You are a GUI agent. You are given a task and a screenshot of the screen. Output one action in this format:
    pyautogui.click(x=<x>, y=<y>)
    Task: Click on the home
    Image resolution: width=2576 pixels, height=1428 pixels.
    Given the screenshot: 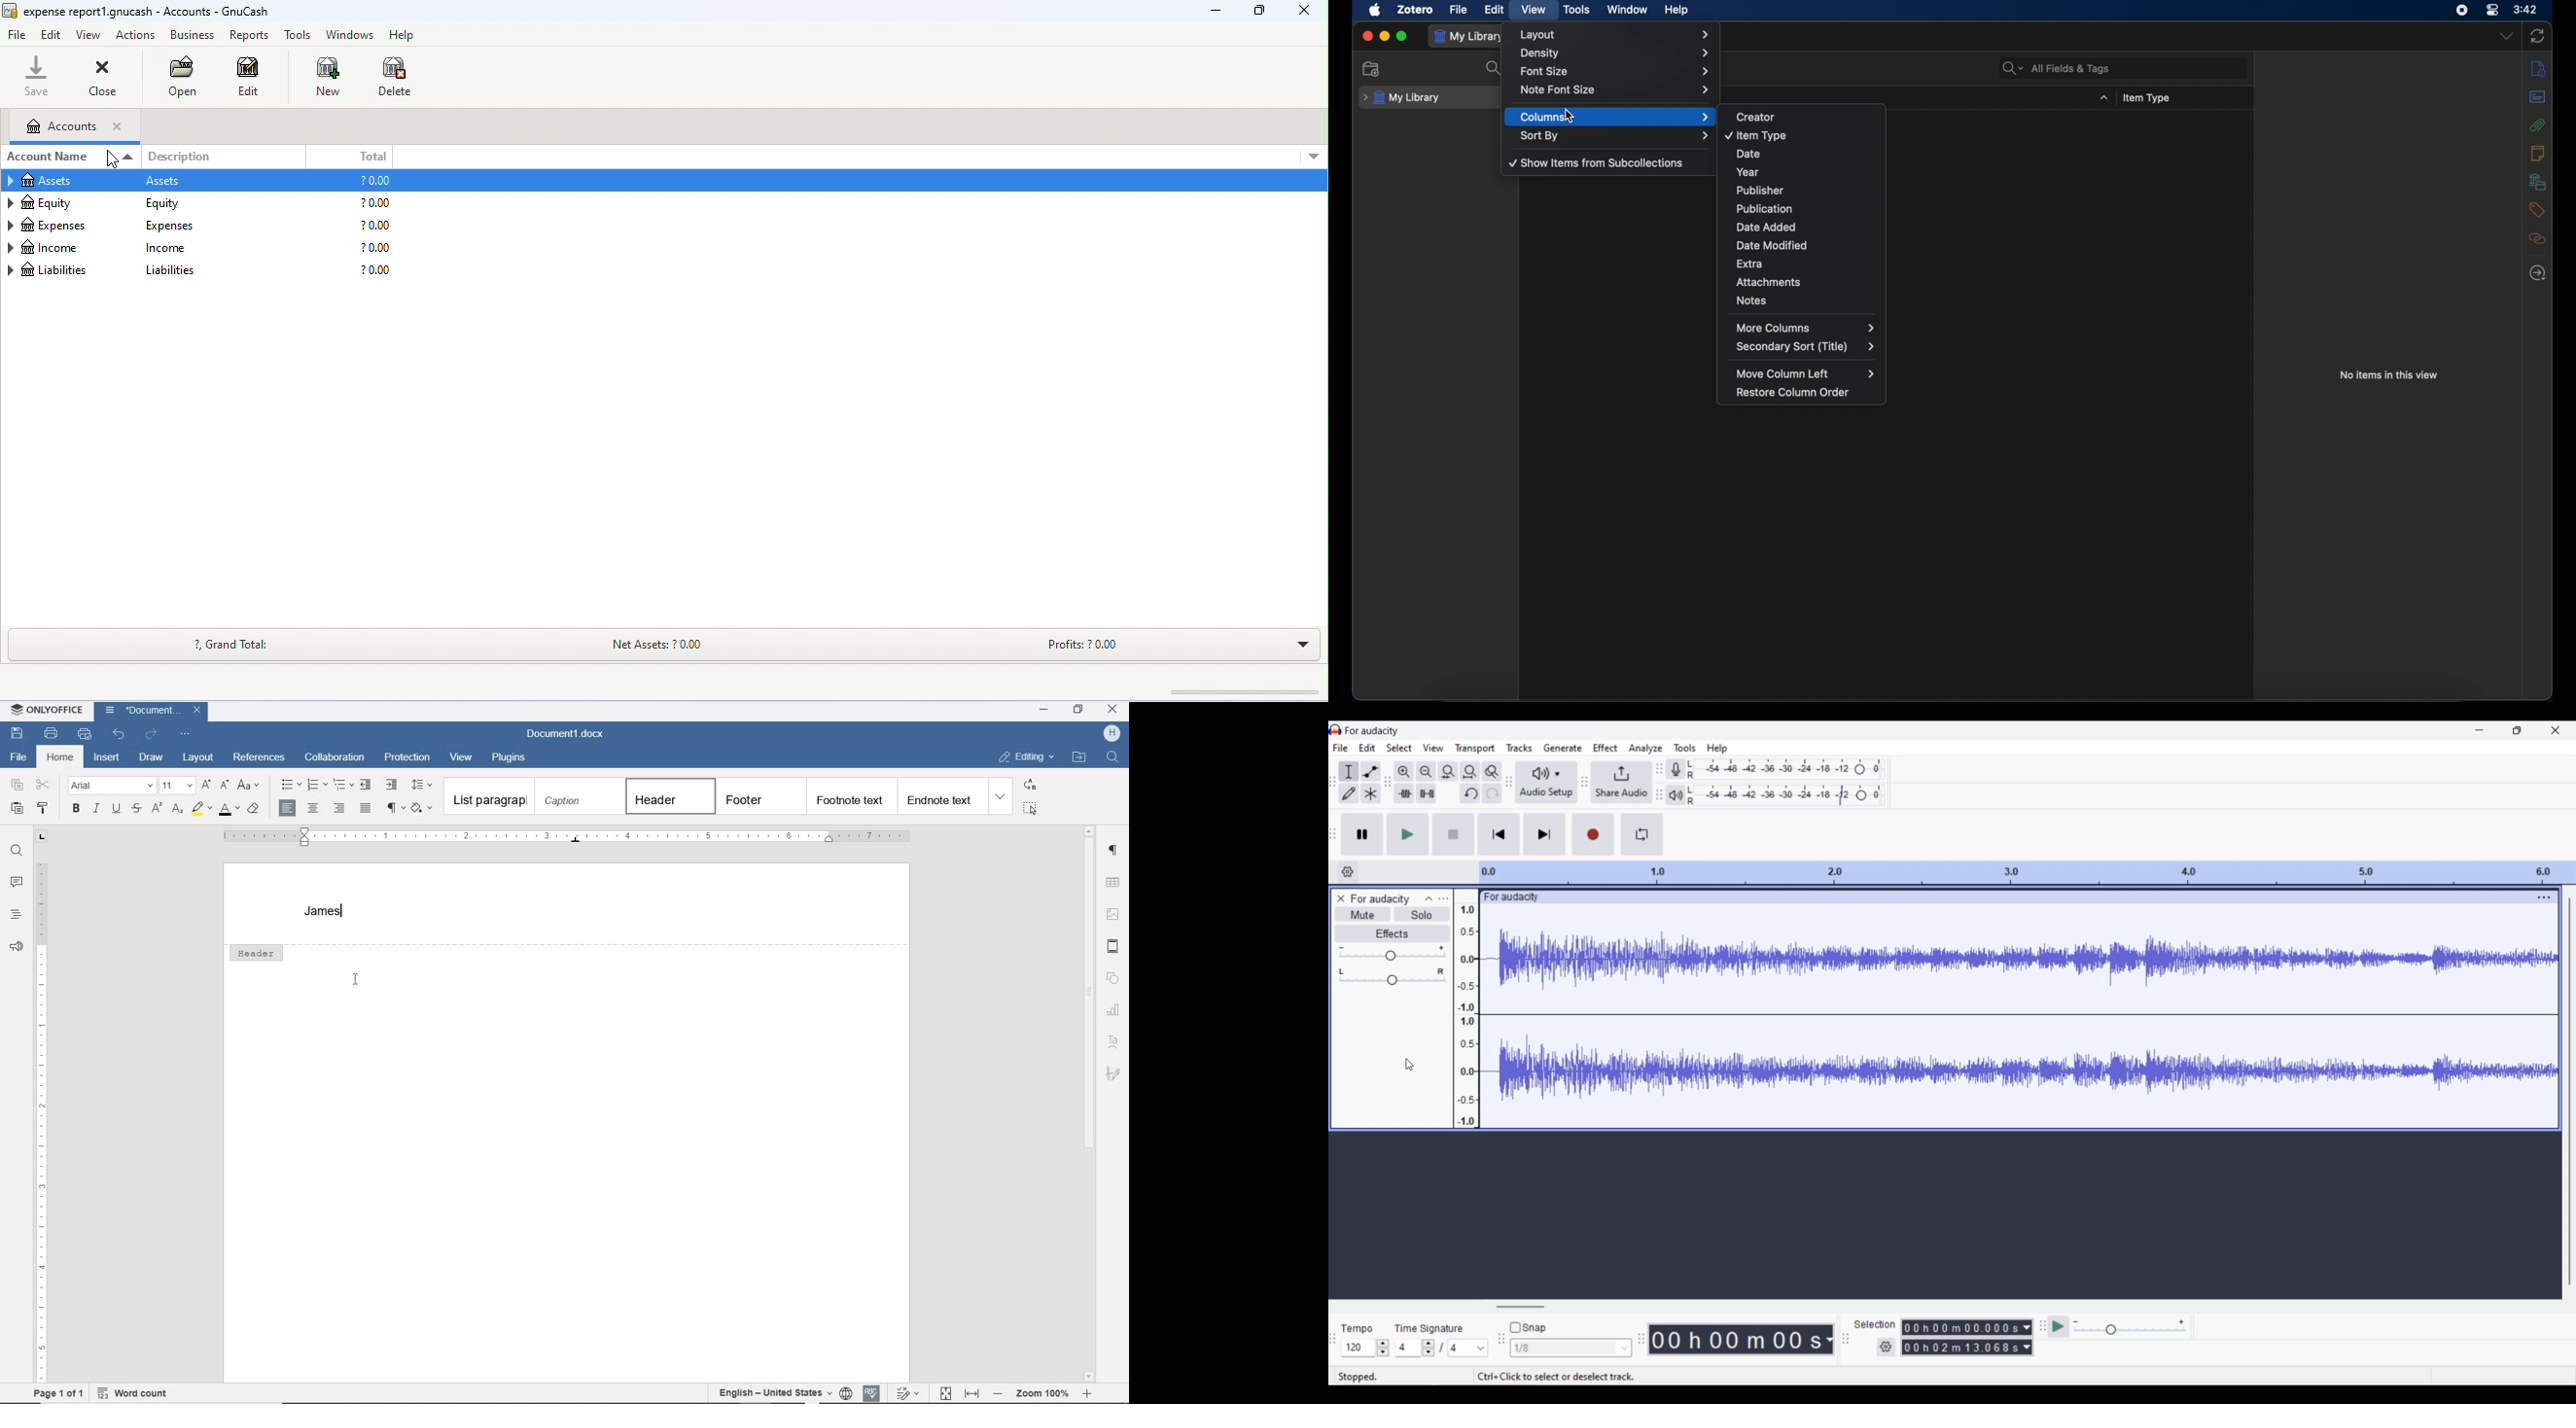 What is the action you would take?
    pyautogui.click(x=60, y=758)
    